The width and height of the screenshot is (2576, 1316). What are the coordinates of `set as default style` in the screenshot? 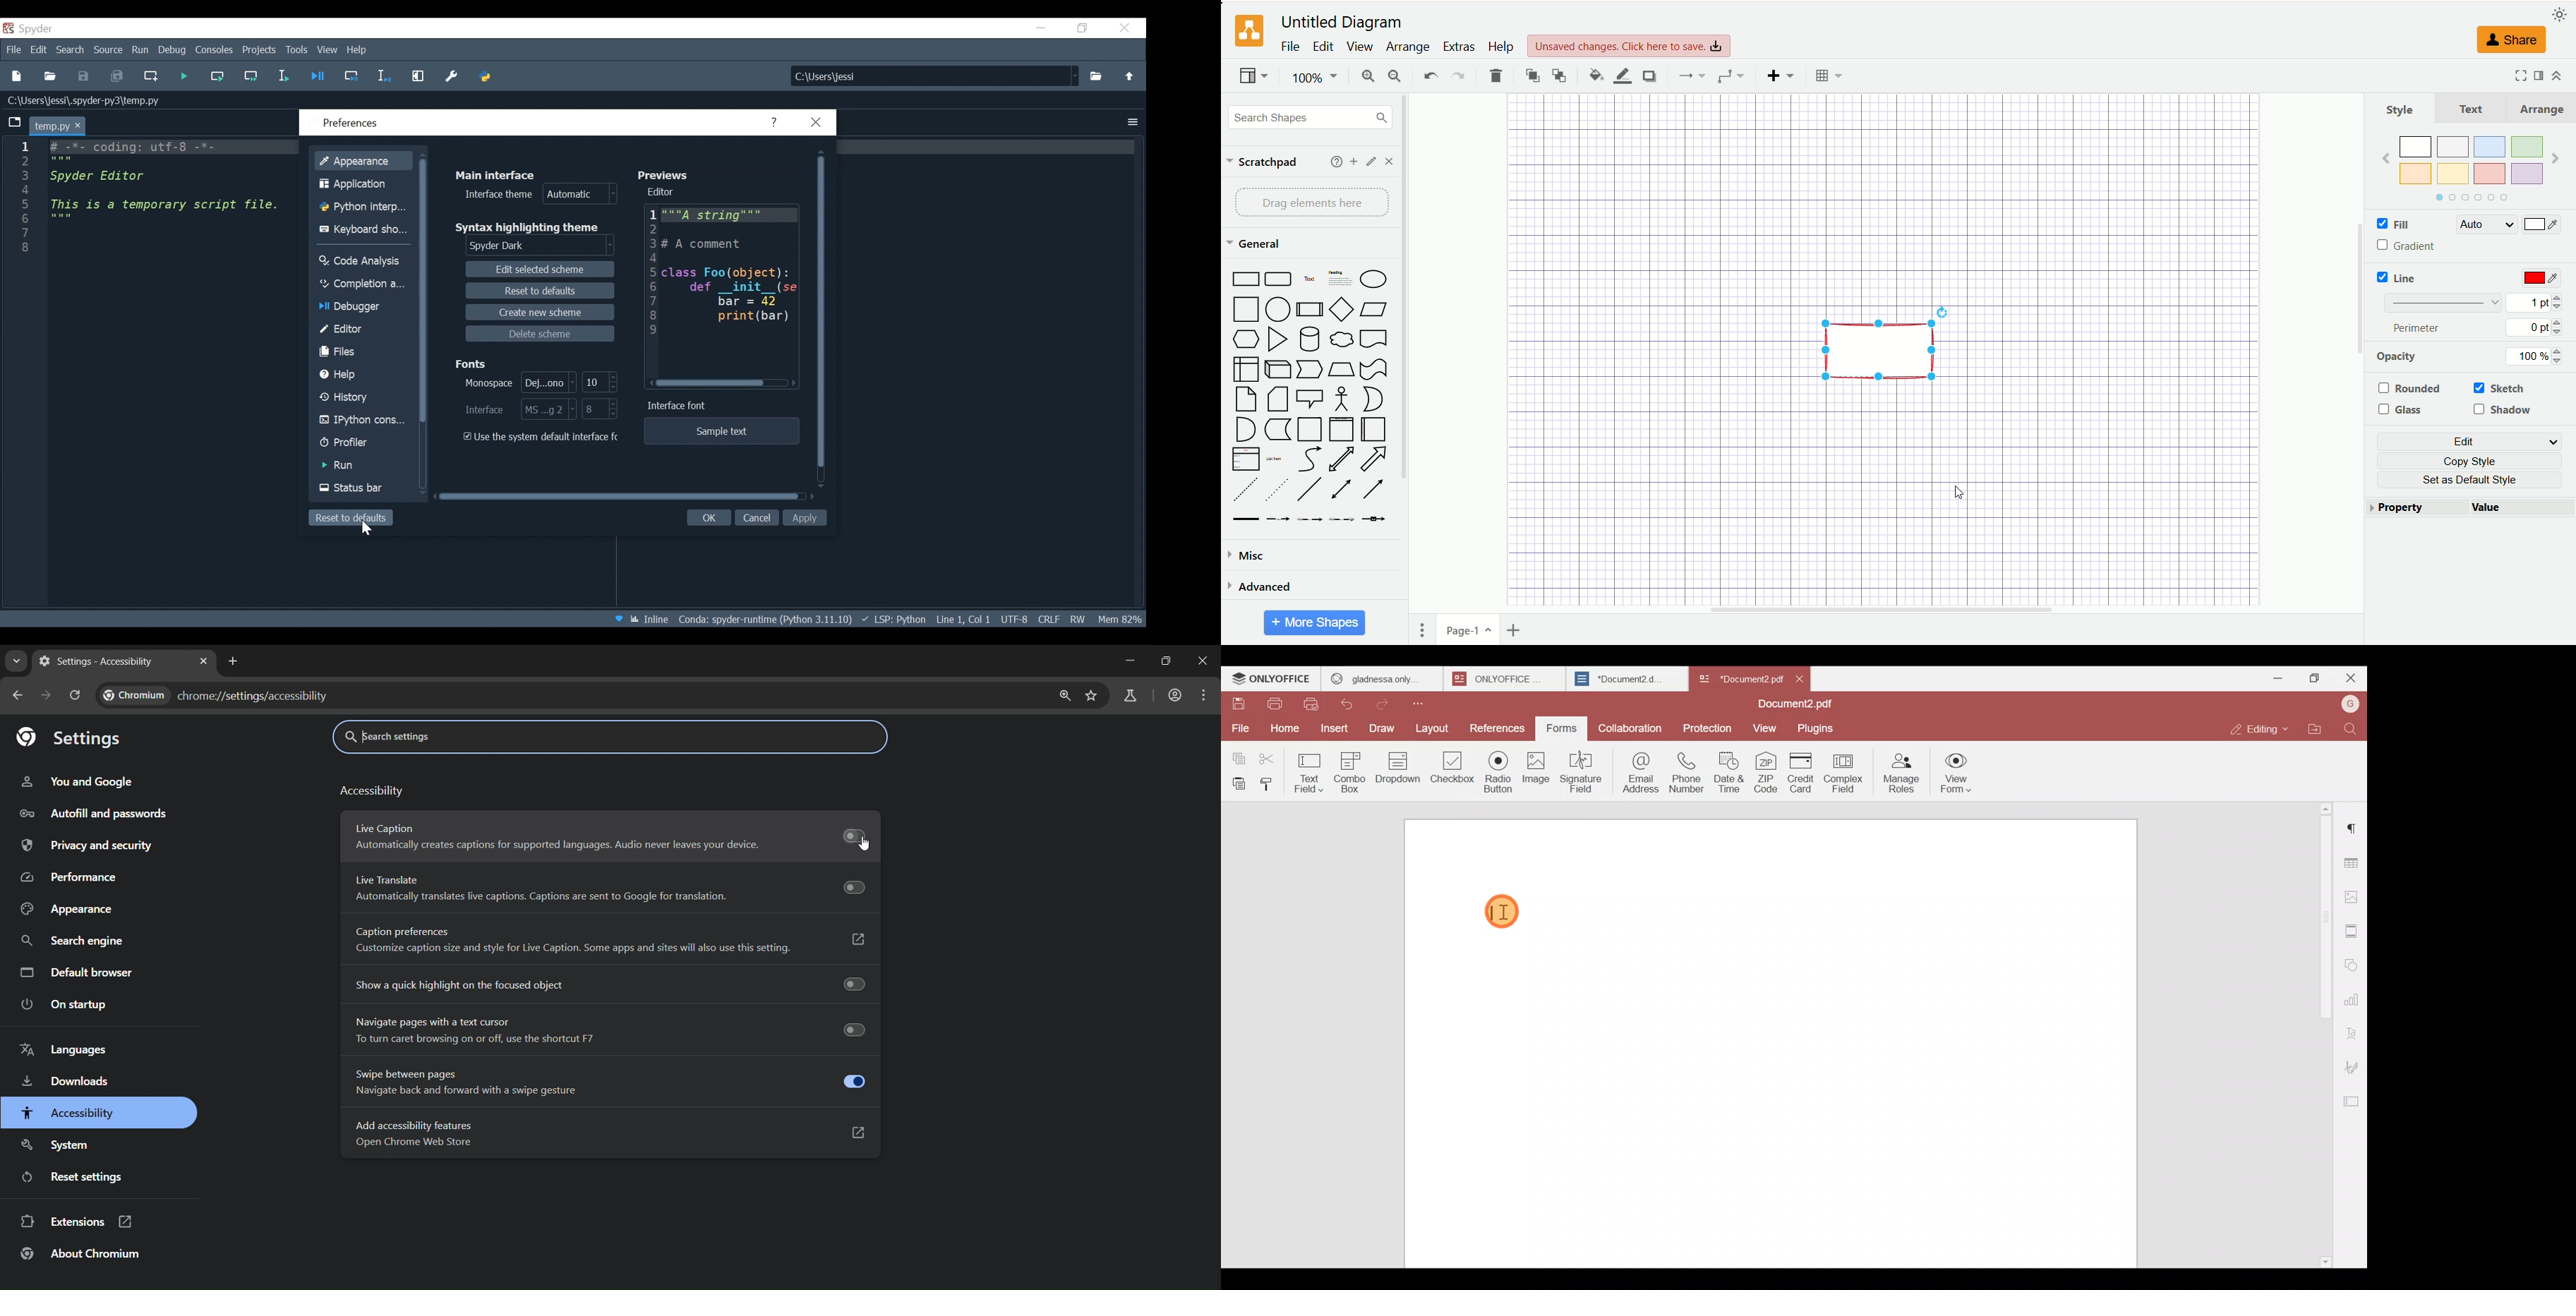 It's located at (2475, 481).